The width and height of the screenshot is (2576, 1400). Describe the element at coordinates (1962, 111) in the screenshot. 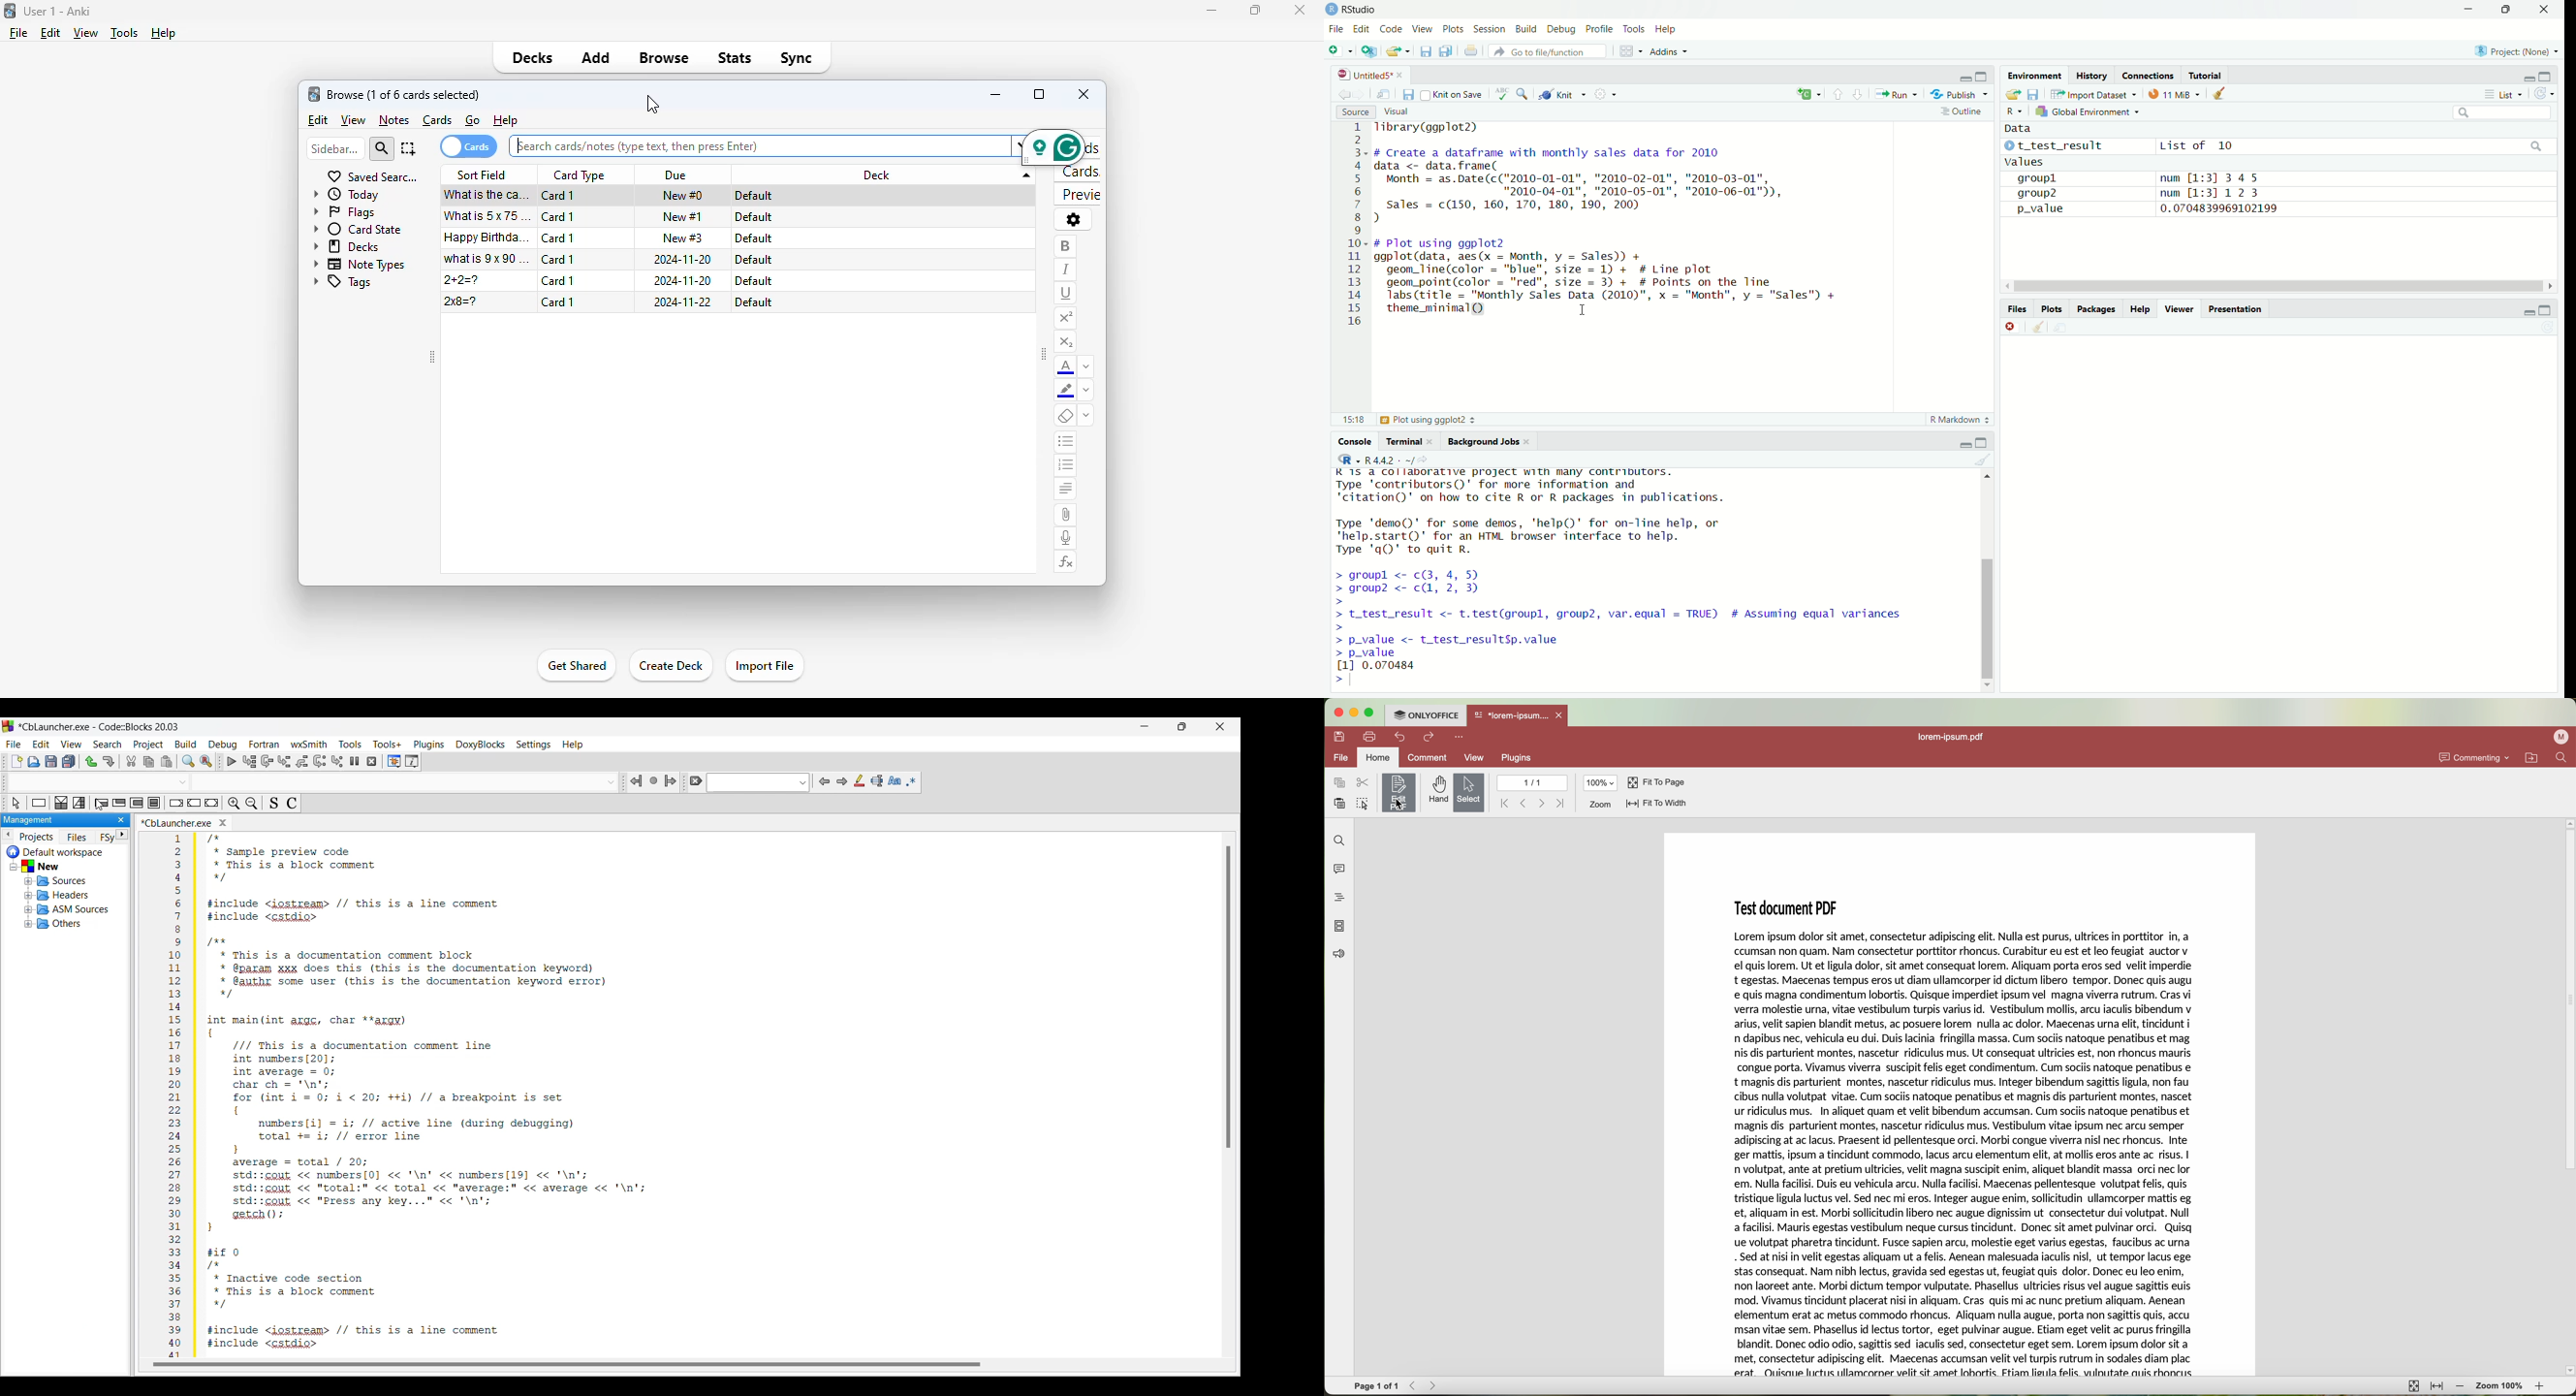

I see `Outline` at that location.